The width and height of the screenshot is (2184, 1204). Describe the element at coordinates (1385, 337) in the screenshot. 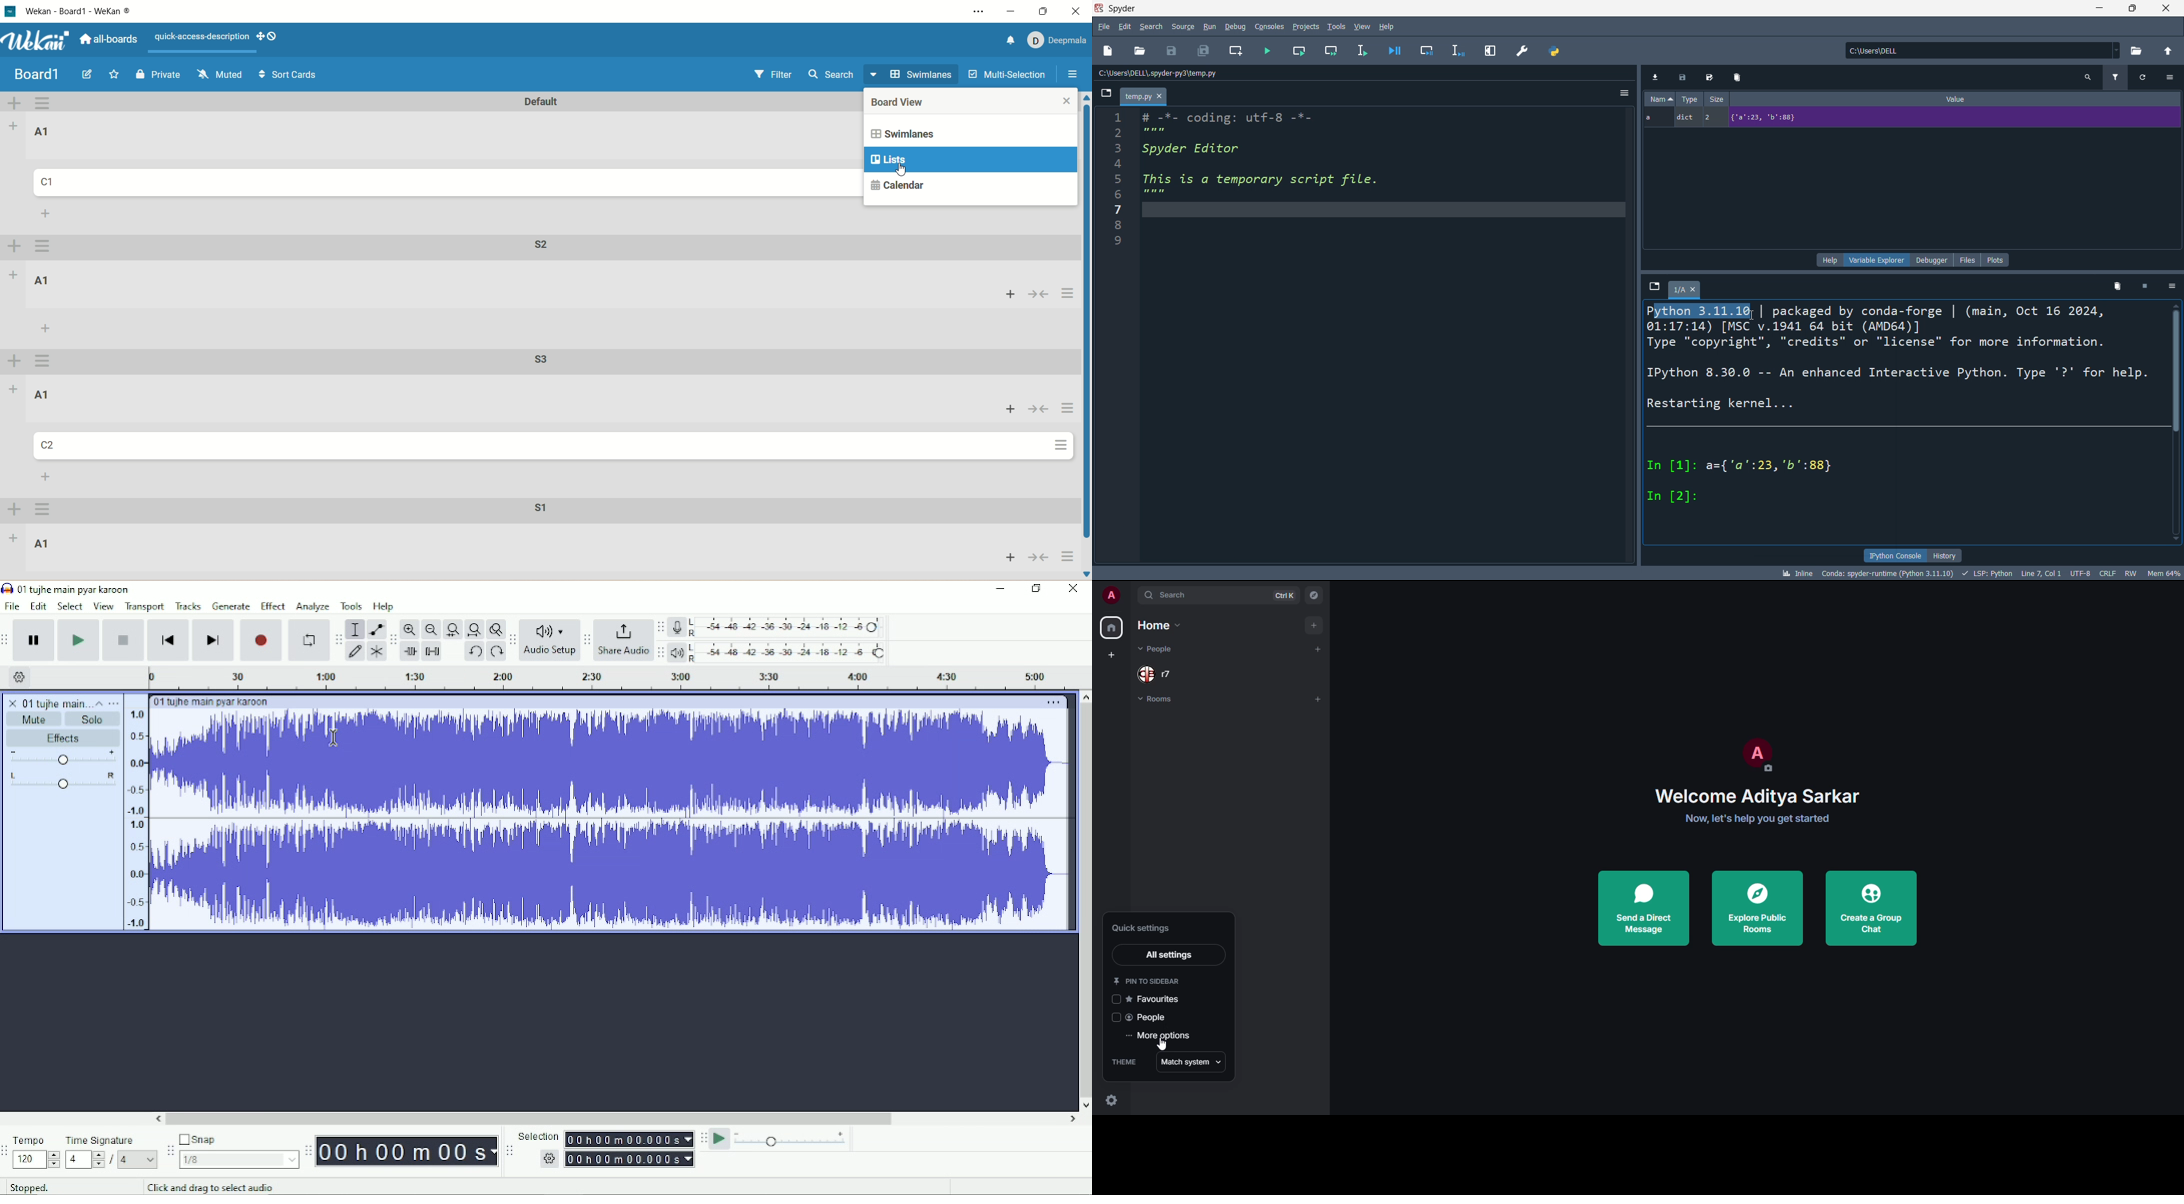

I see `editor Pane` at that location.